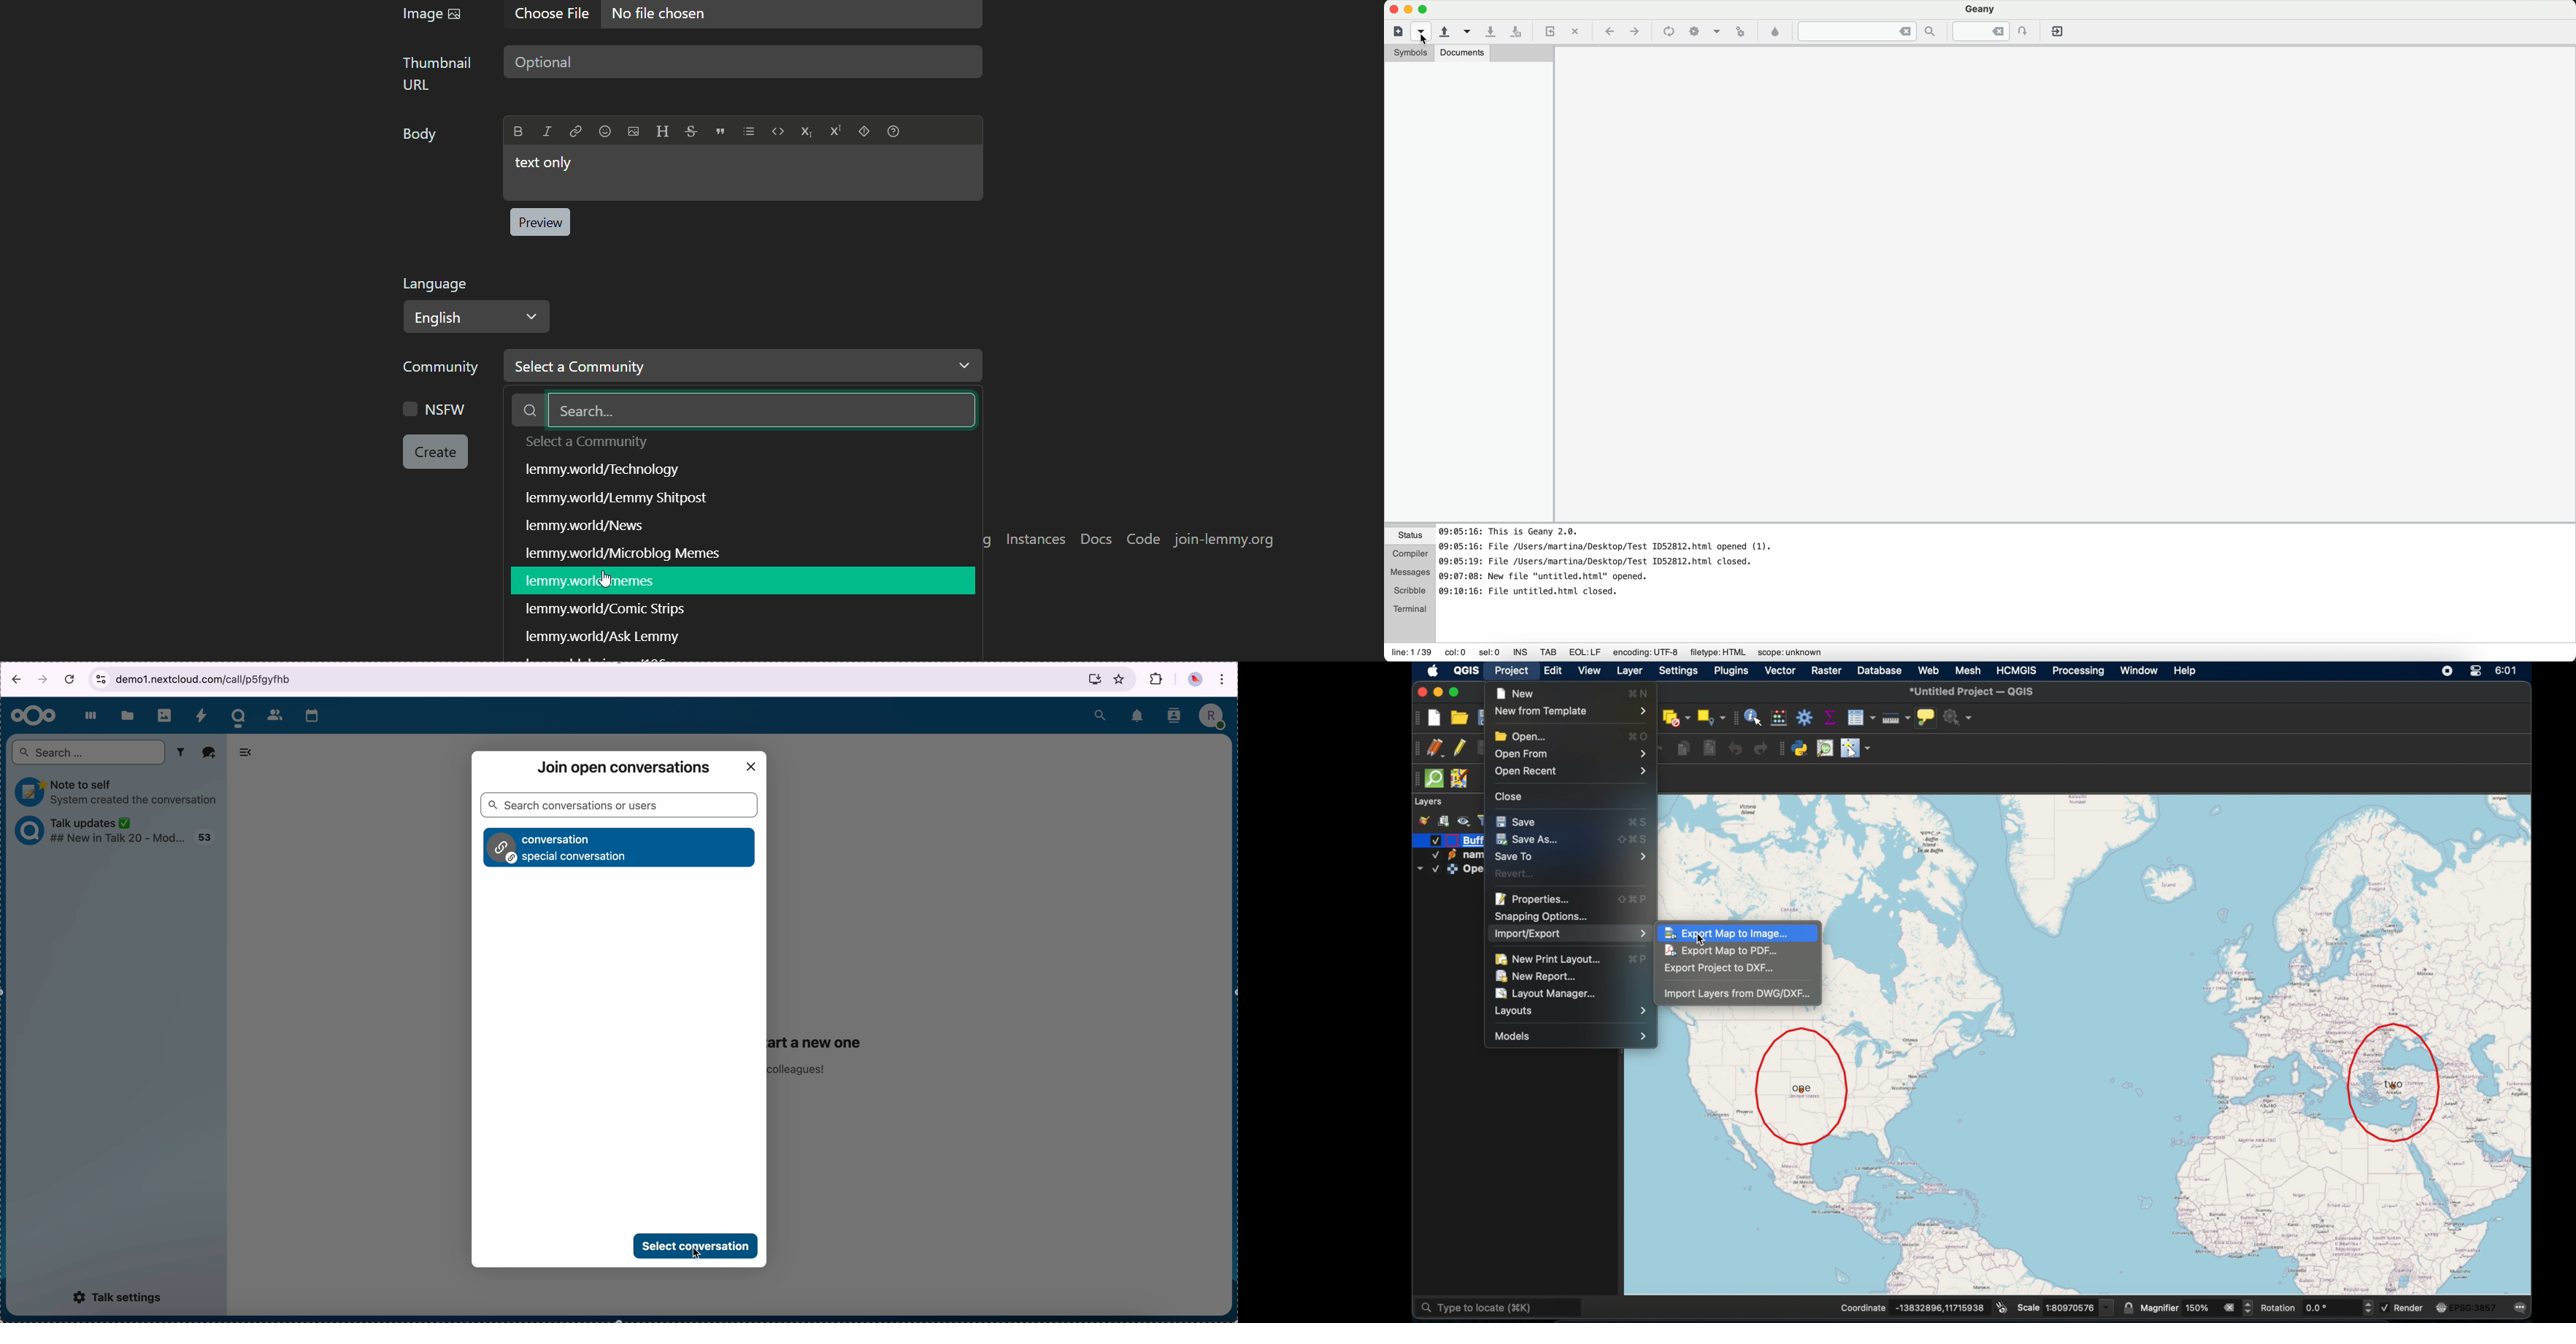  What do you see at coordinates (1223, 682) in the screenshot?
I see `customize and control Google Chrome` at bounding box center [1223, 682].